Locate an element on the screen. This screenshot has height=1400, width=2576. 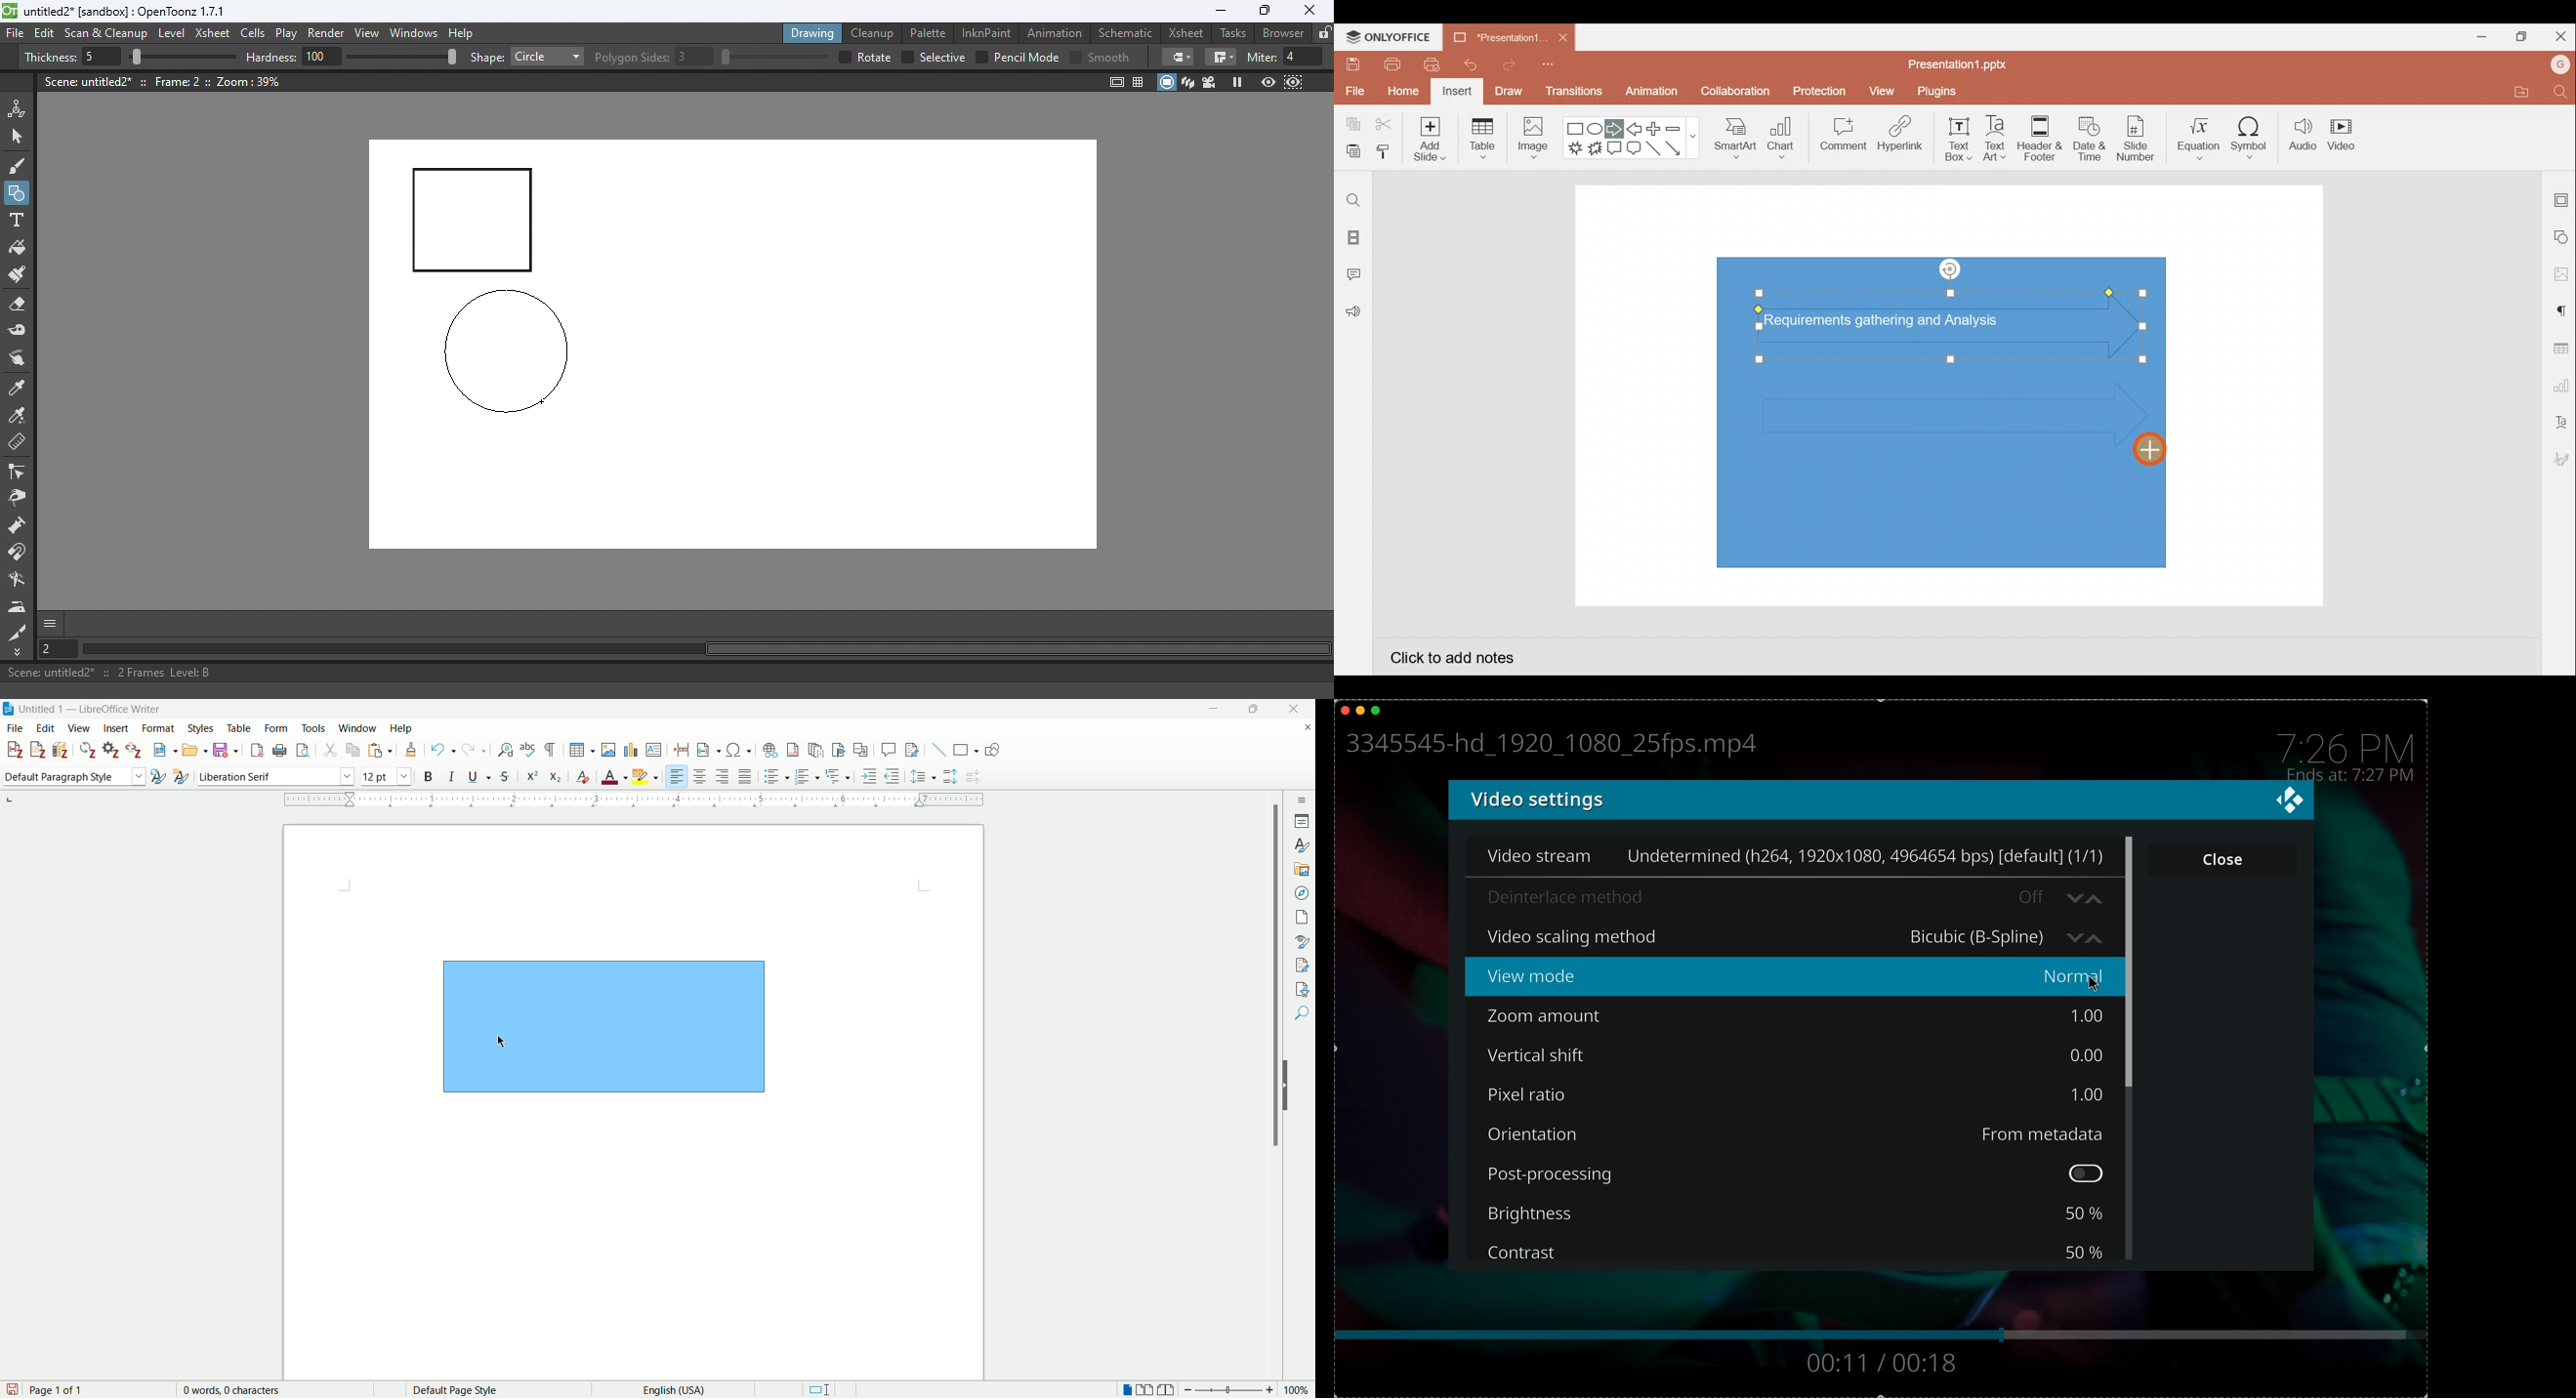
insert bookmark is located at coordinates (838, 750).